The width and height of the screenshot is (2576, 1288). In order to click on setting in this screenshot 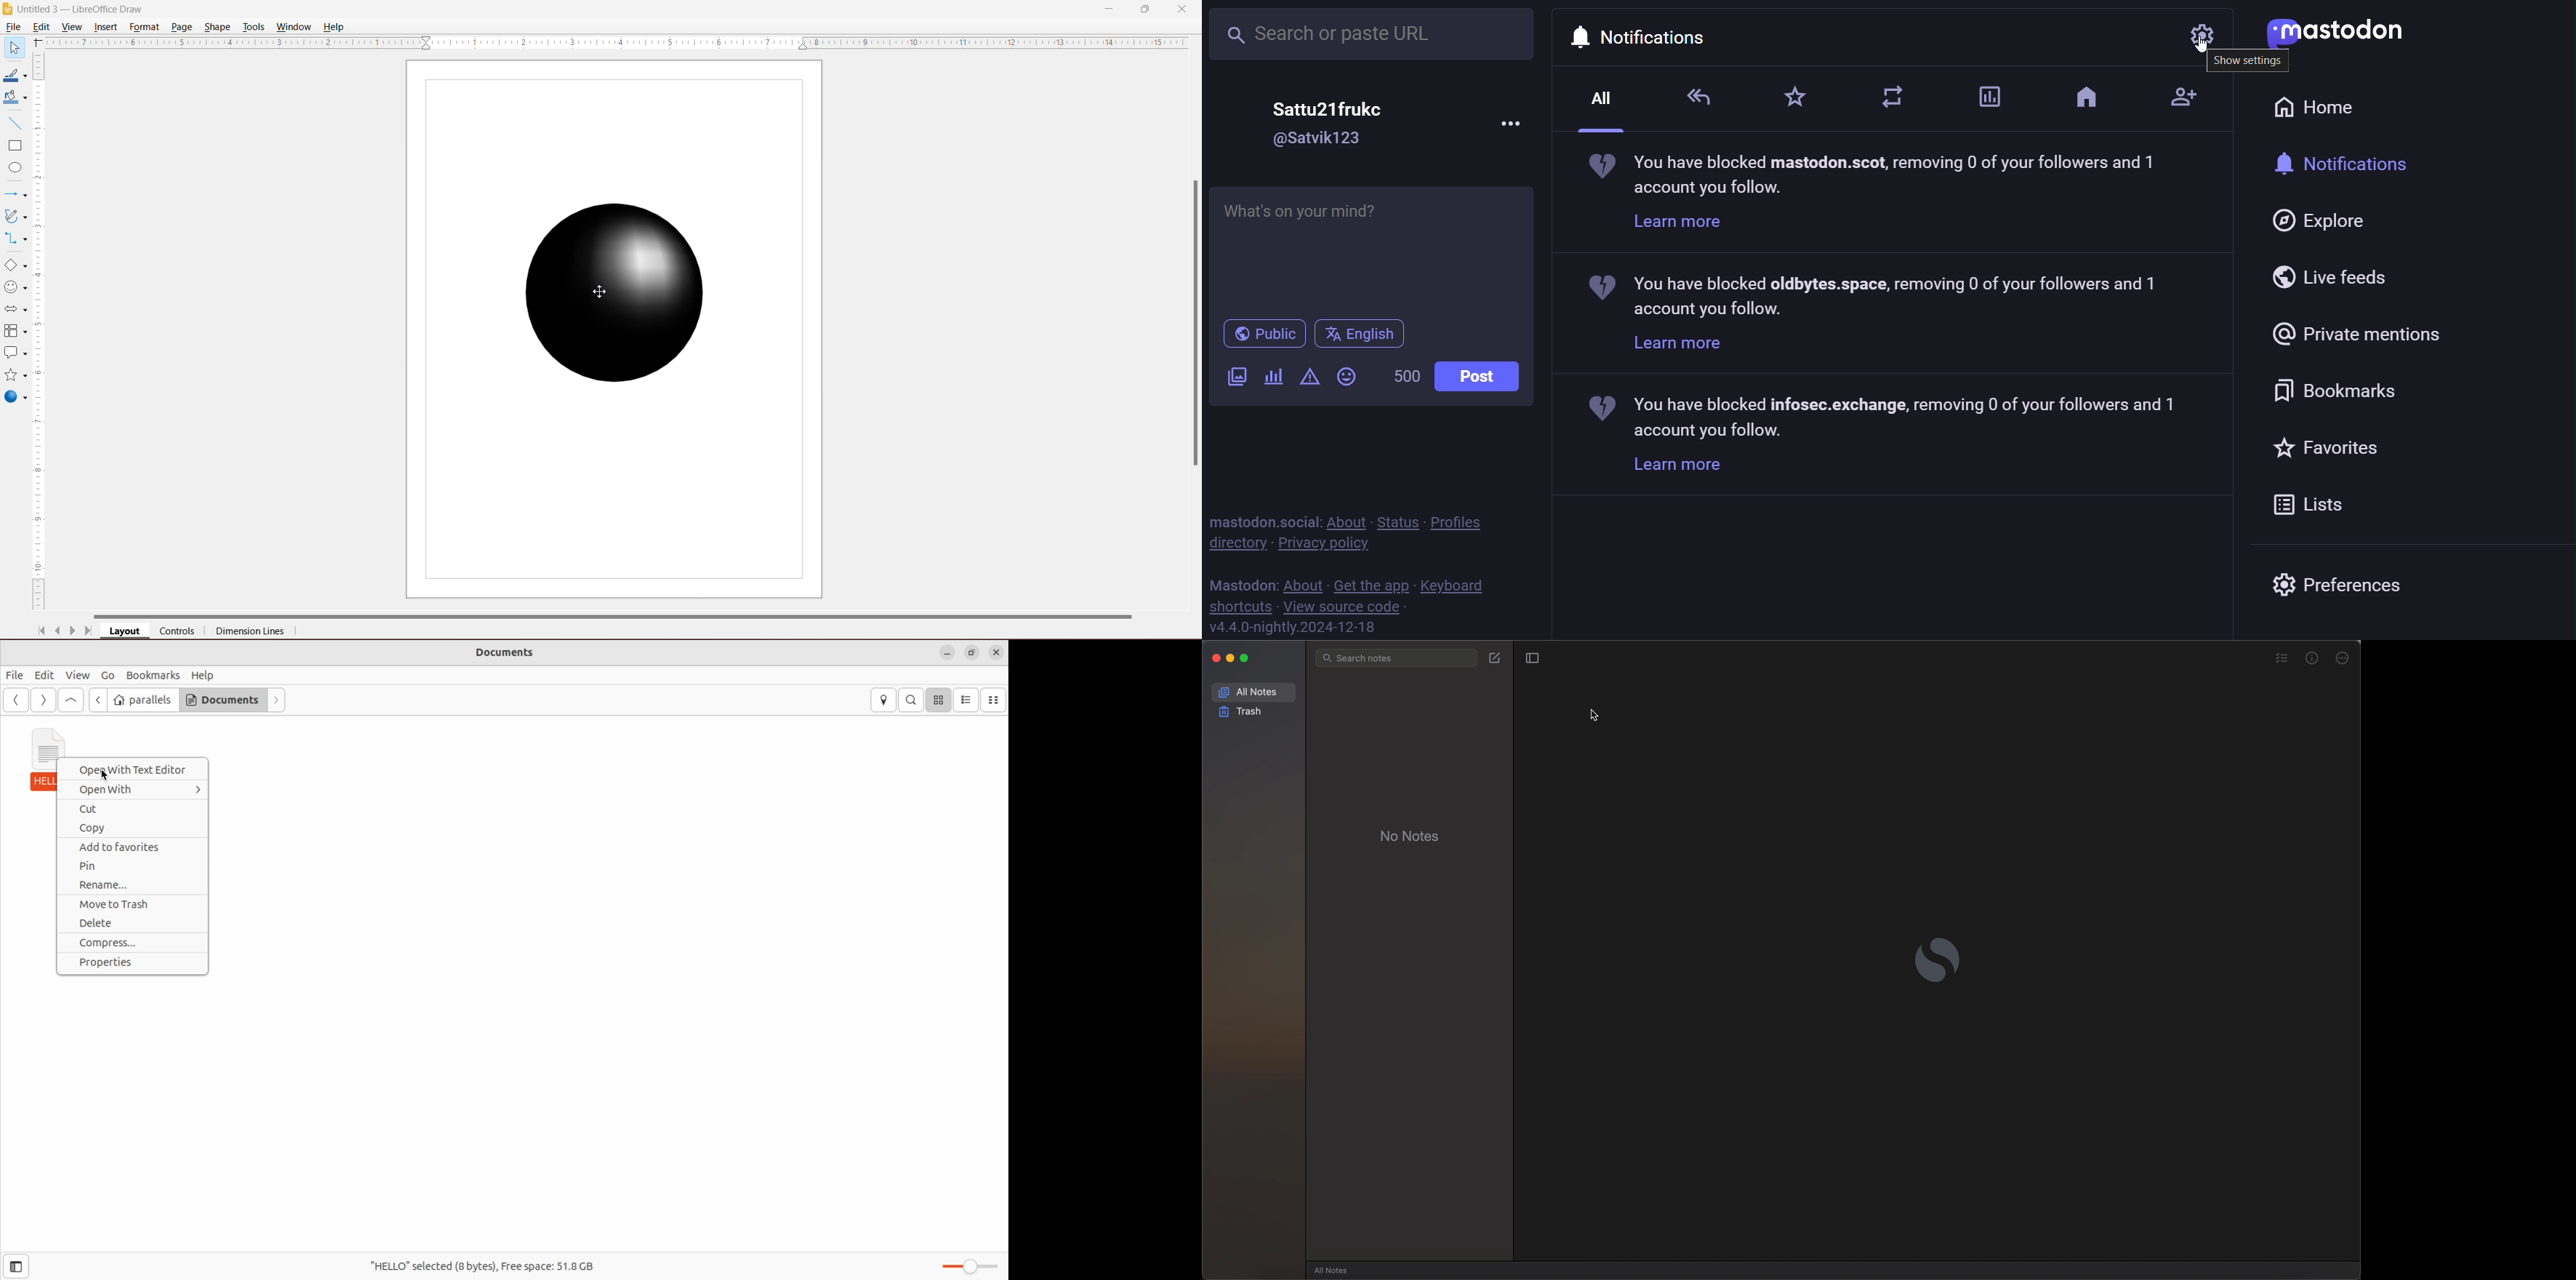, I will do `click(2203, 36)`.